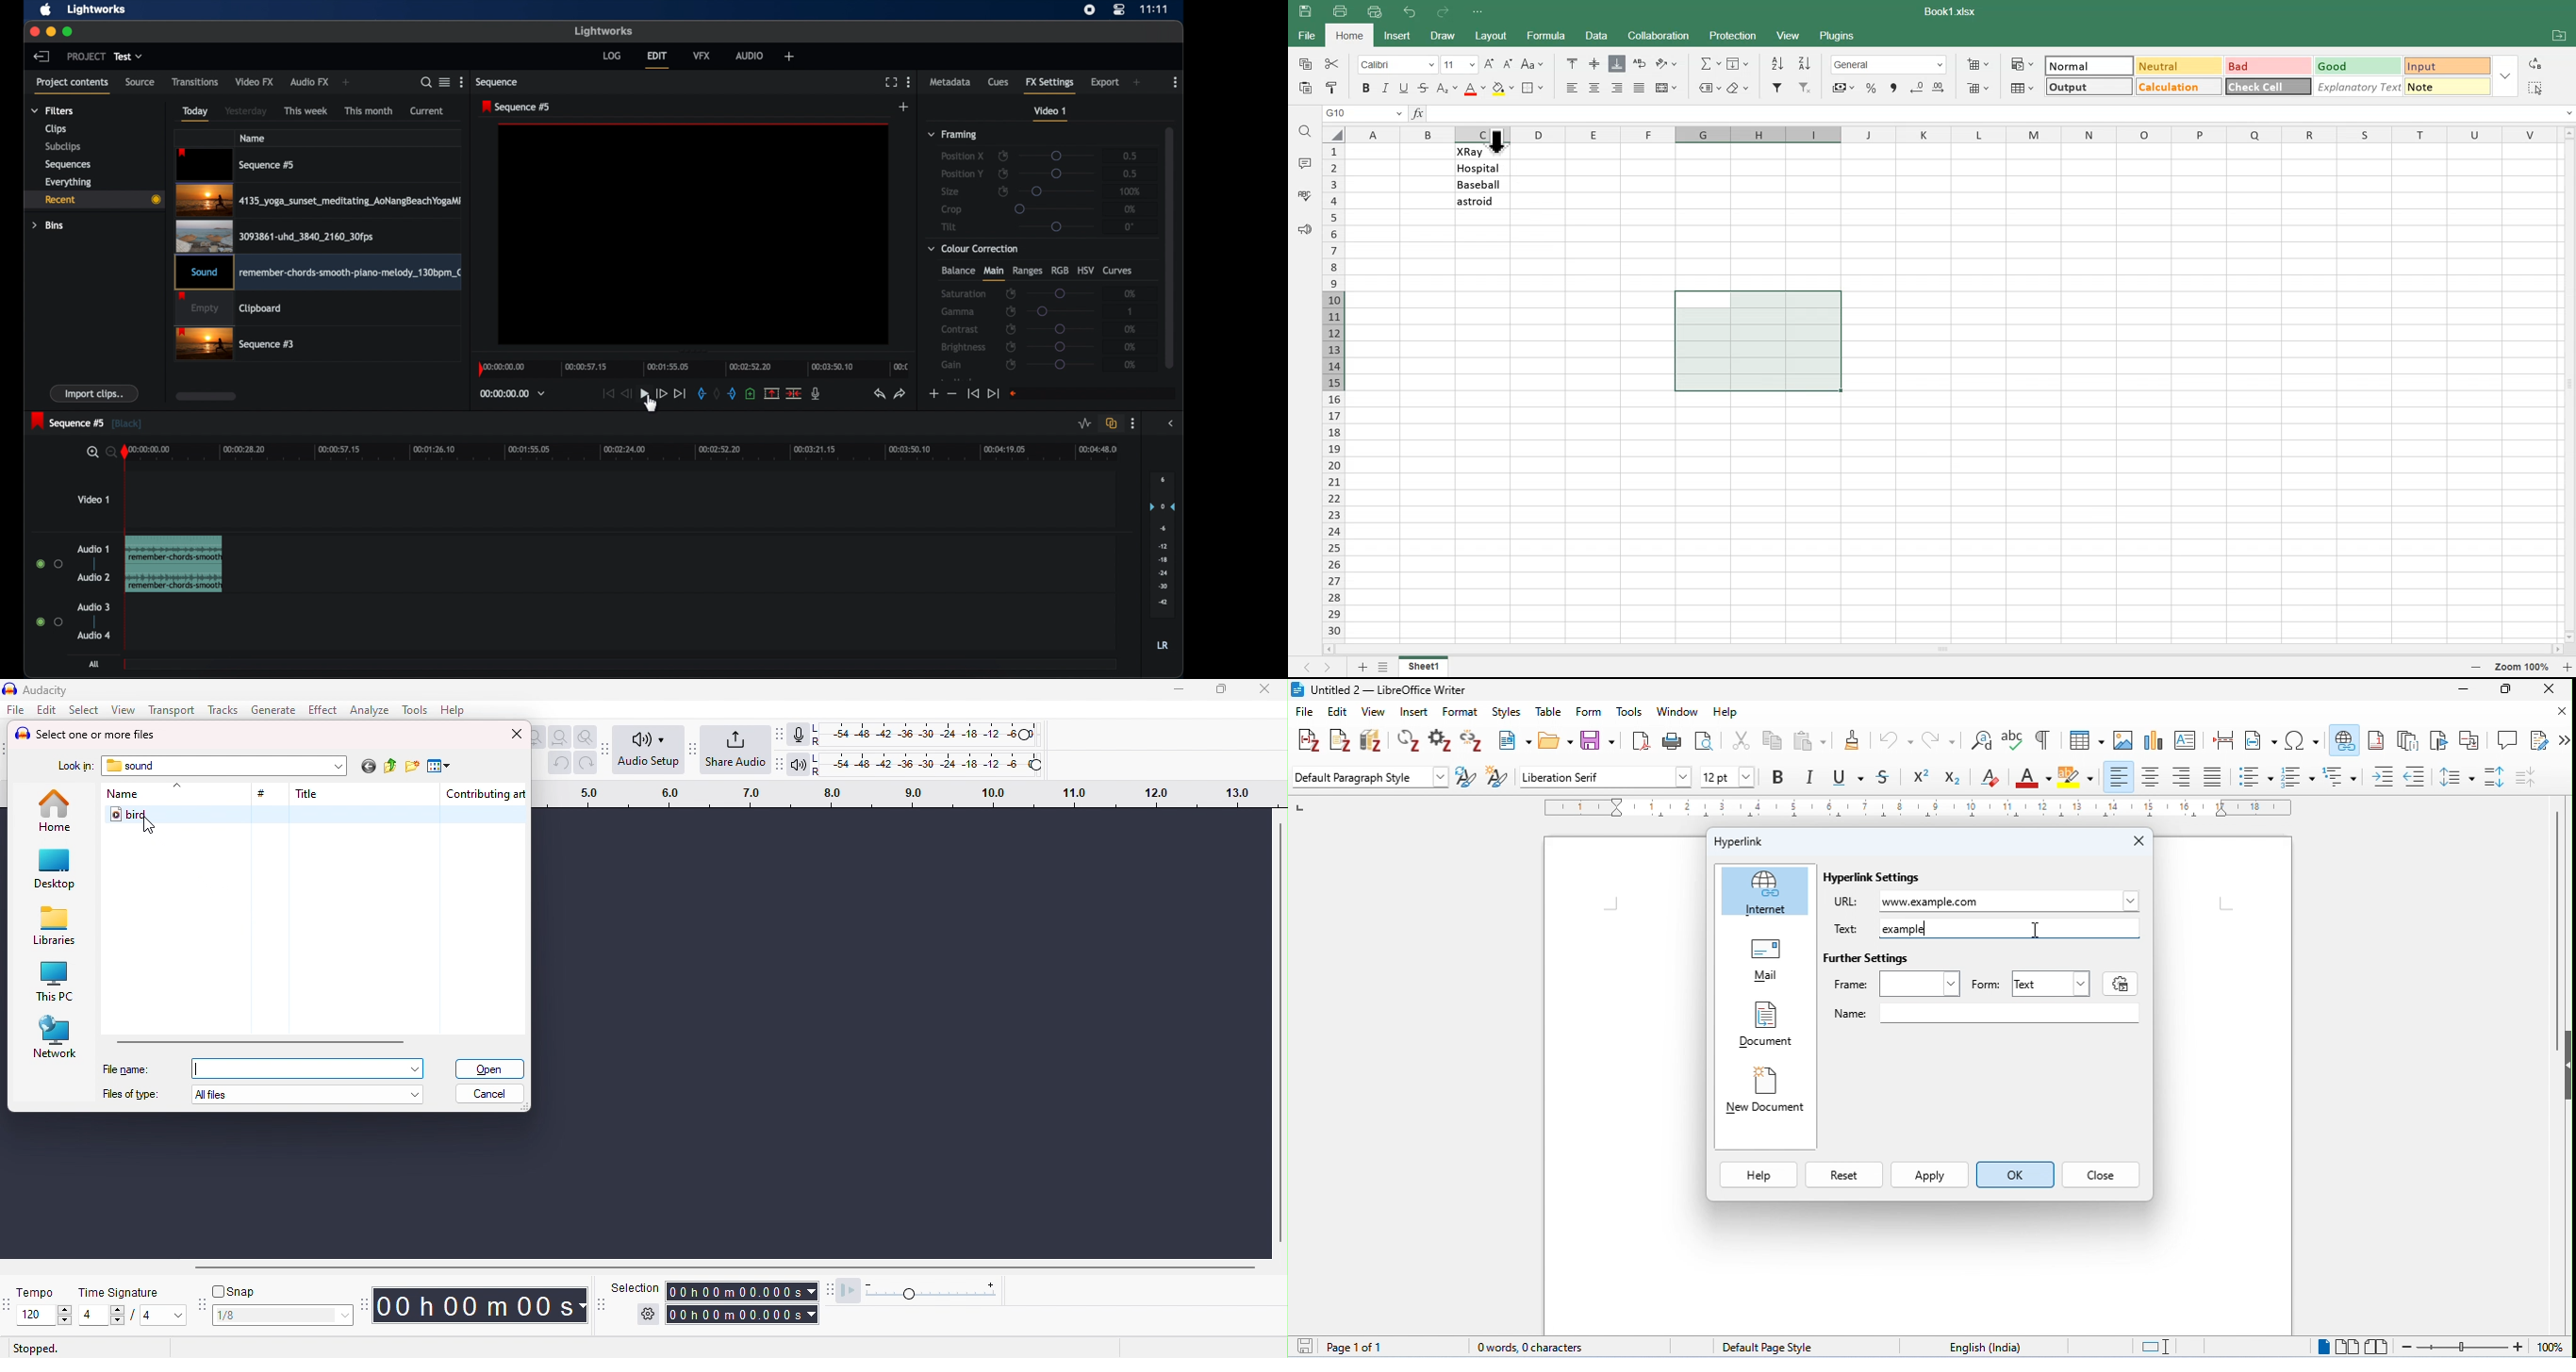 The width and height of the screenshot is (2576, 1372). What do you see at coordinates (124, 1293) in the screenshot?
I see `time signature` at bounding box center [124, 1293].